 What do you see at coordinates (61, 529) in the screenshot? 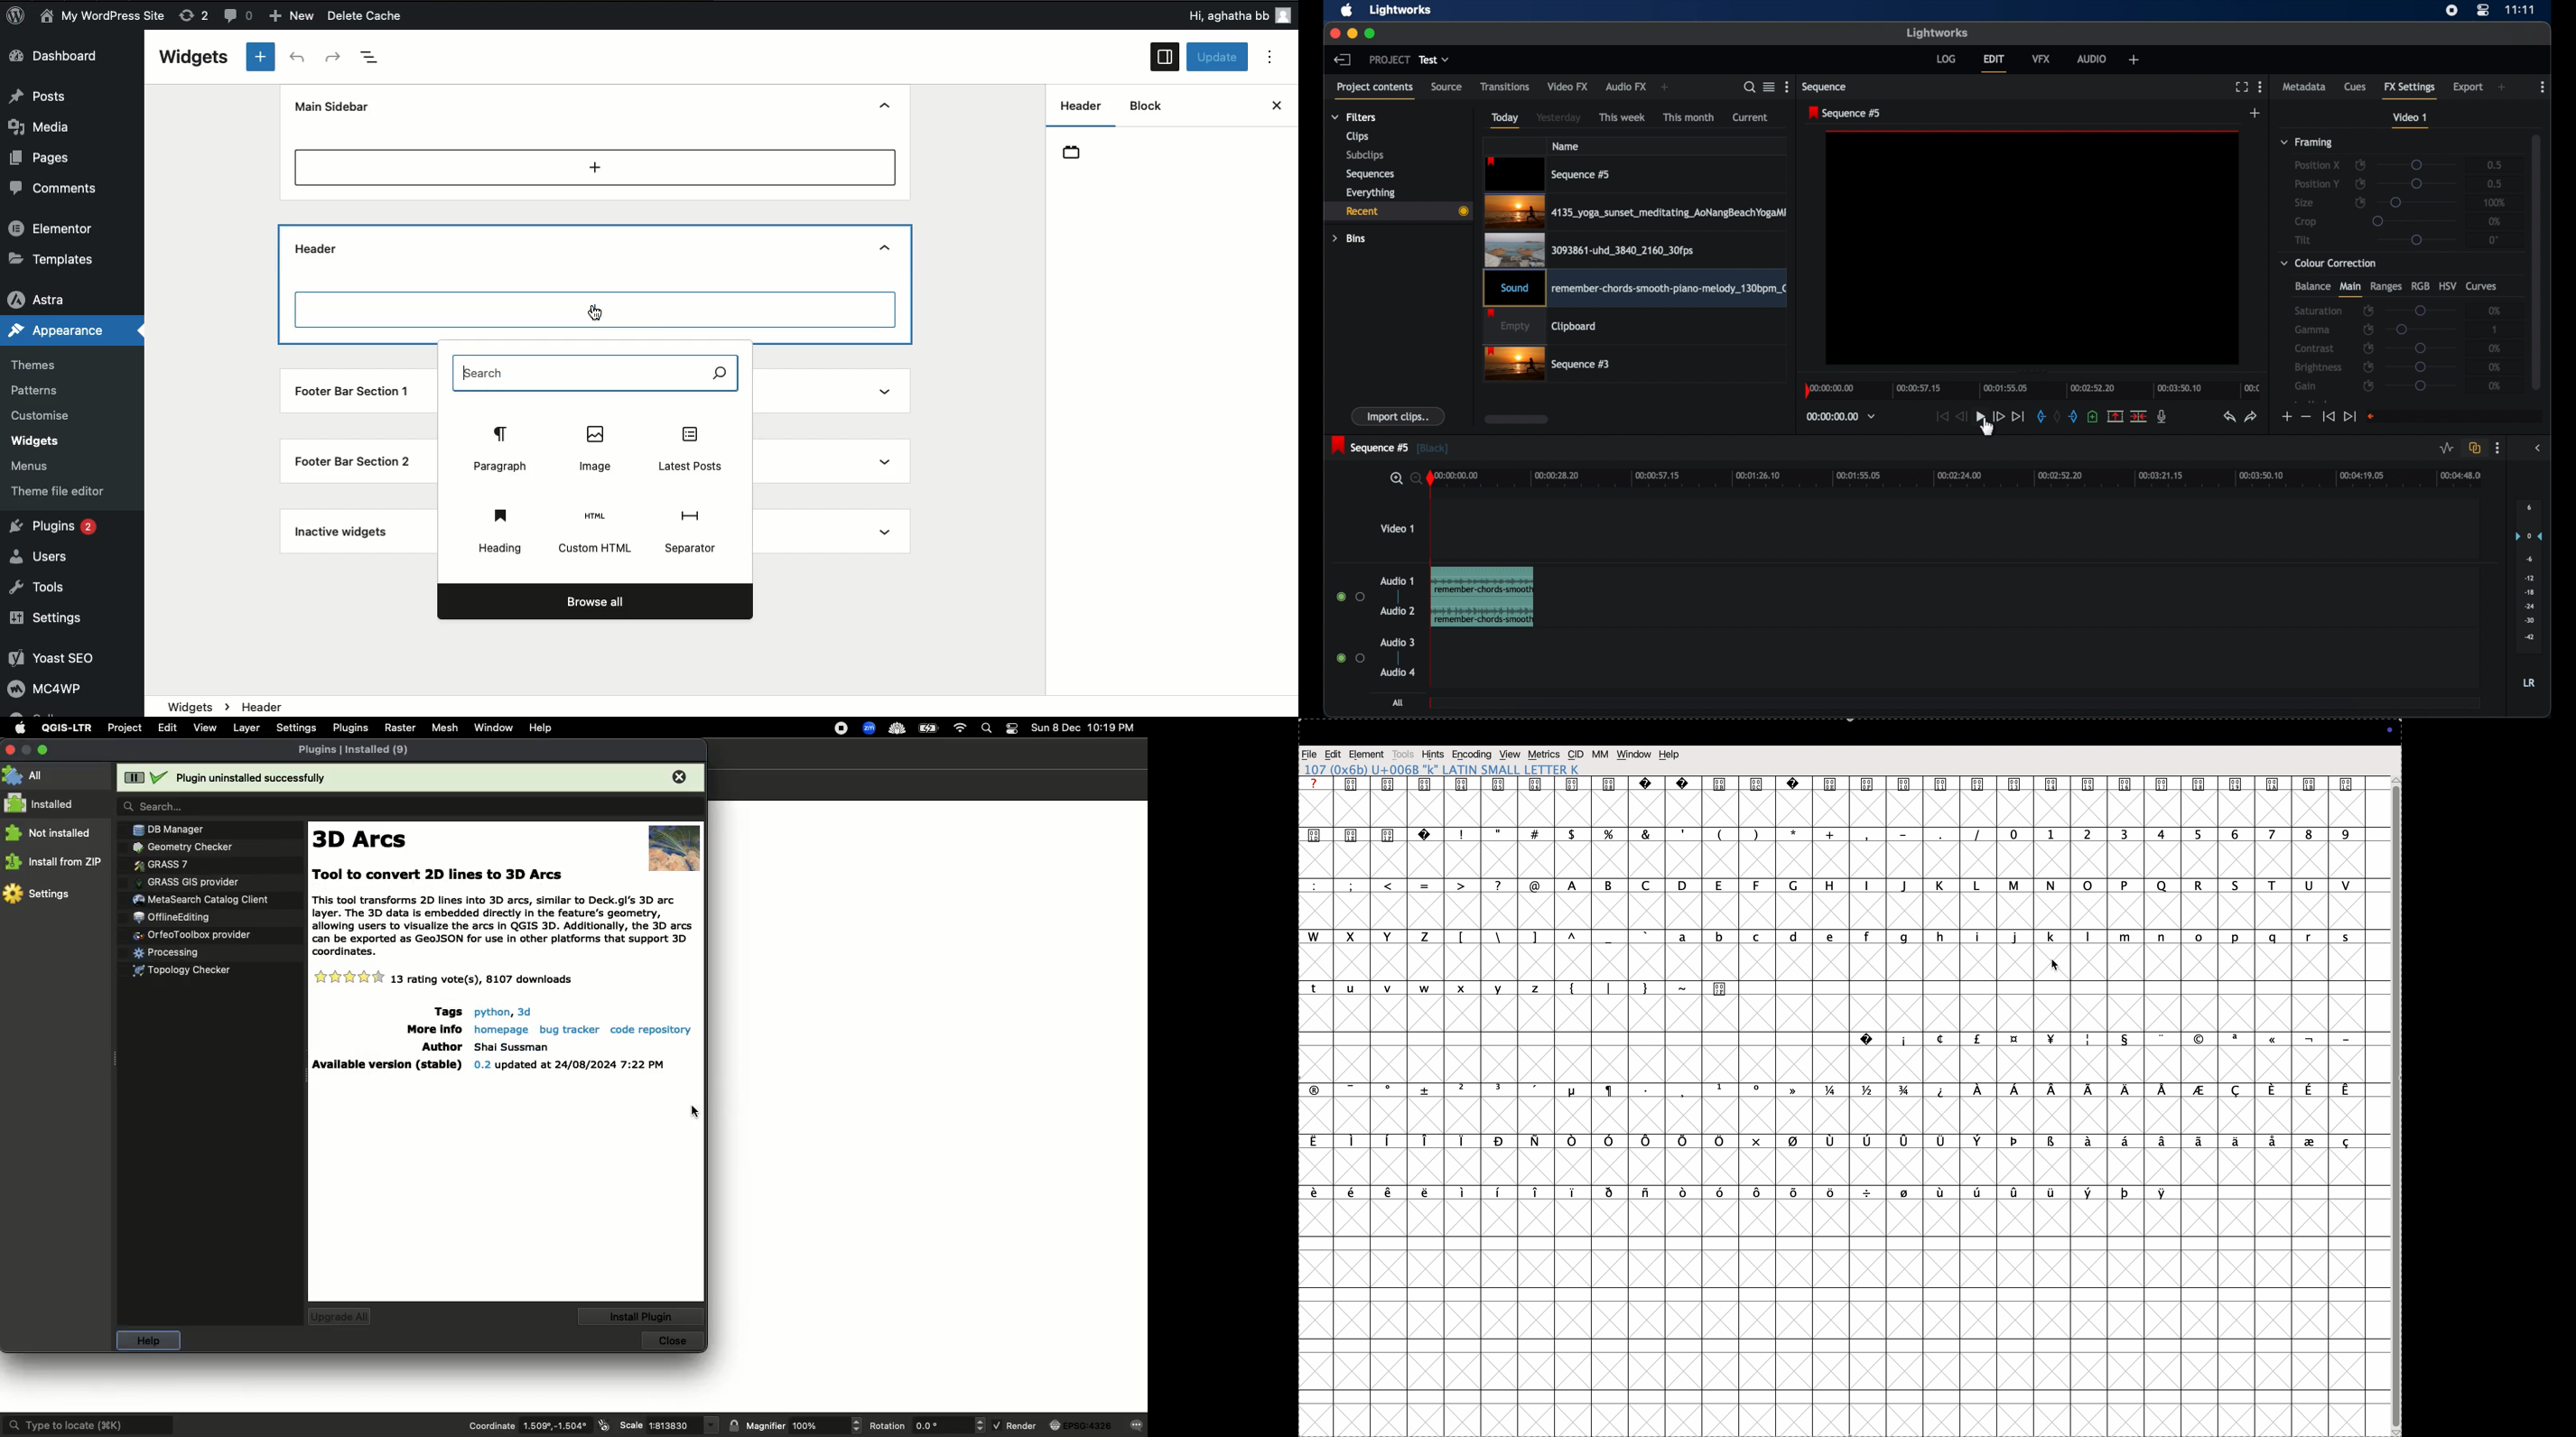
I see `Plugins 2` at bounding box center [61, 529].